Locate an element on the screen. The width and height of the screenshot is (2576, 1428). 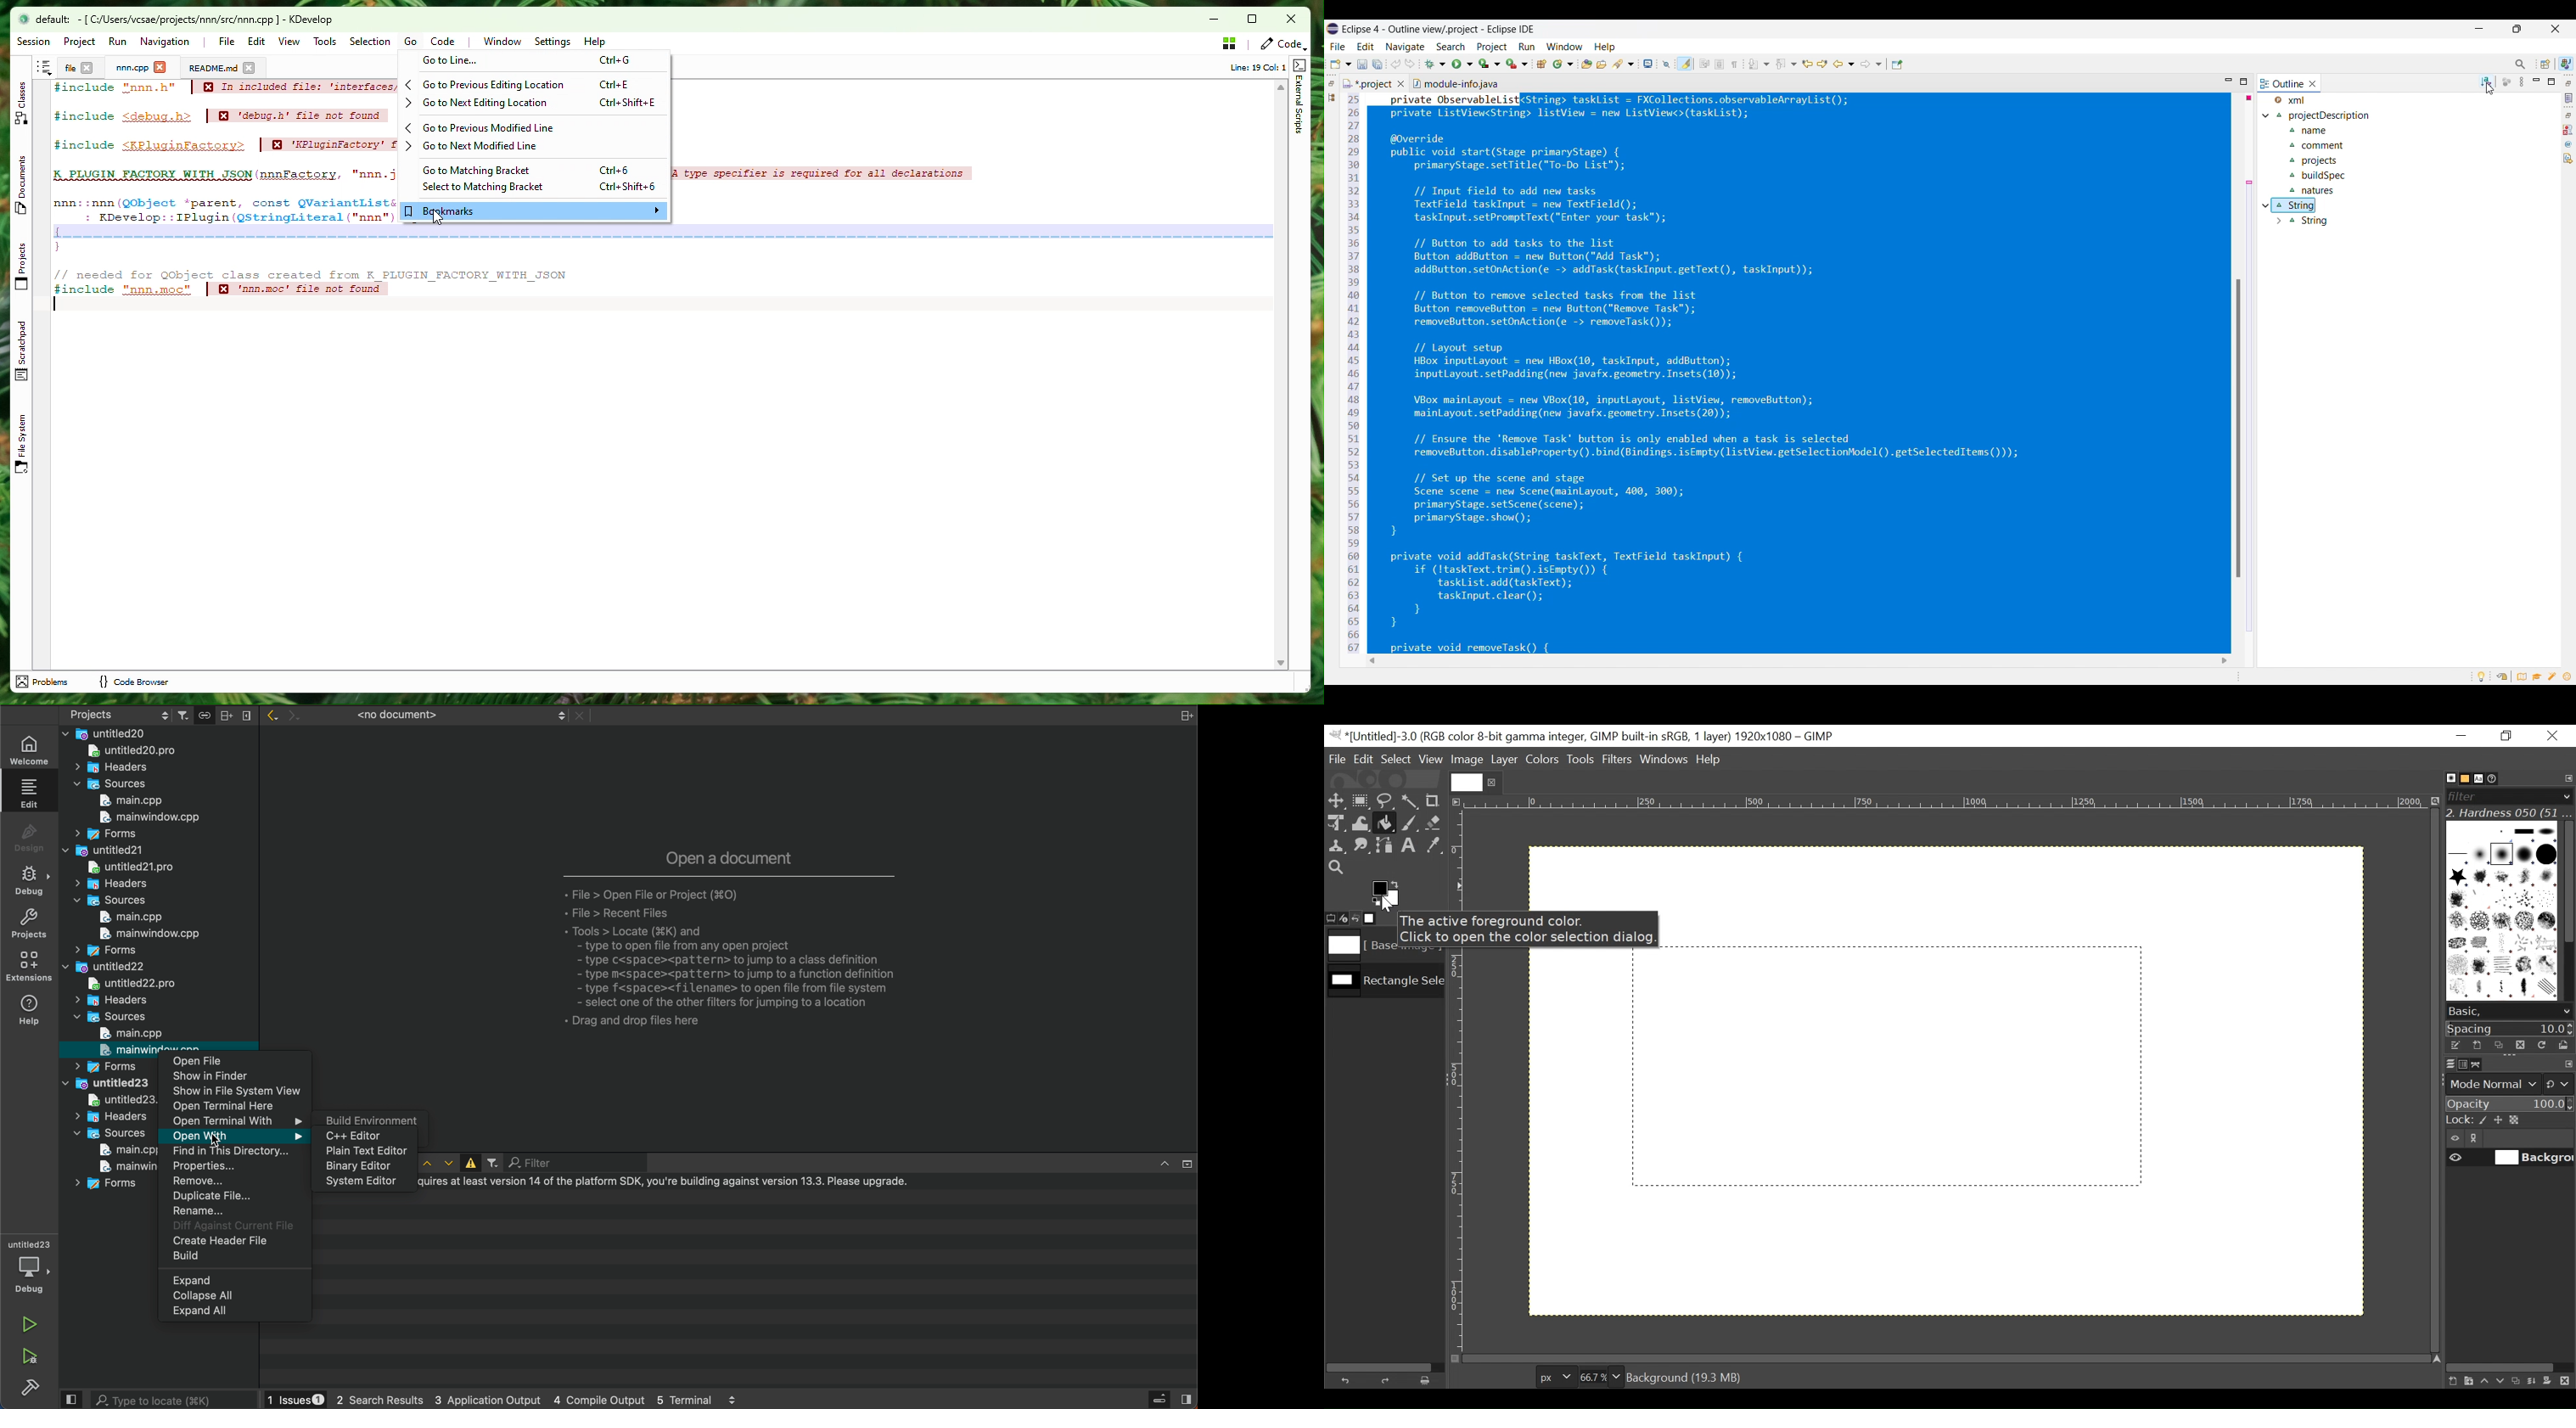
Edit is located at coordinates (257, 42).